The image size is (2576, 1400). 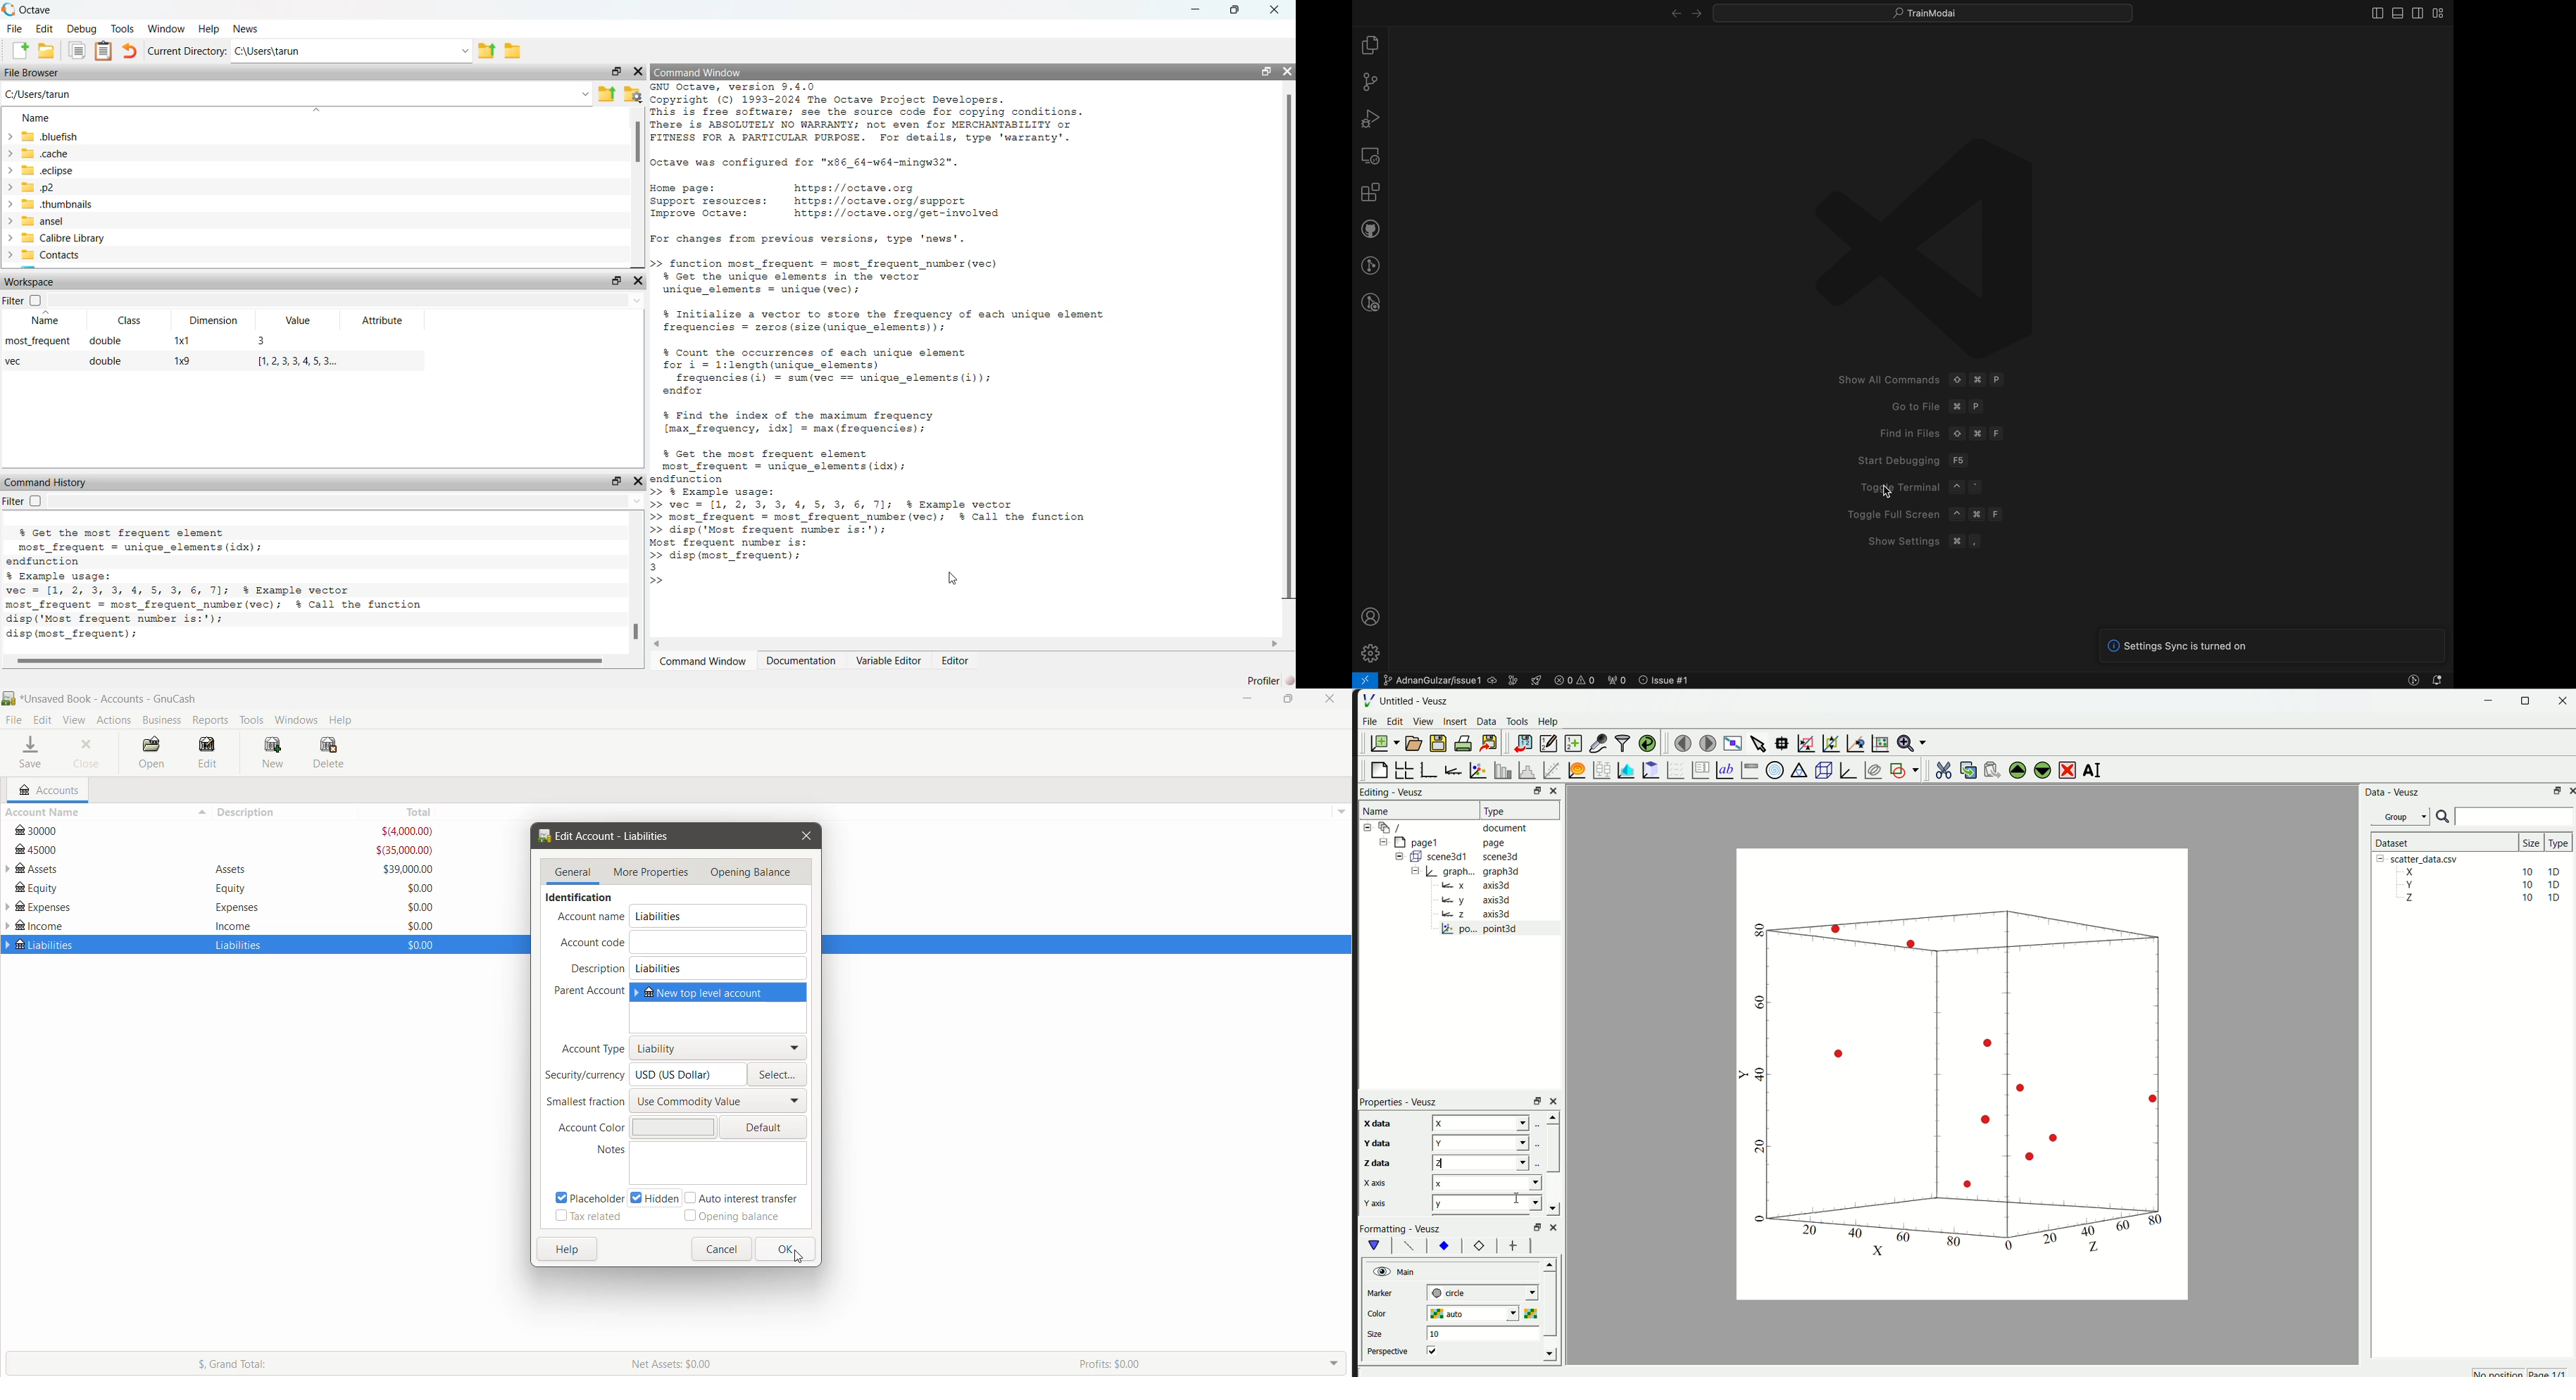 I want to click on Close, so click(x=1327, y=698).